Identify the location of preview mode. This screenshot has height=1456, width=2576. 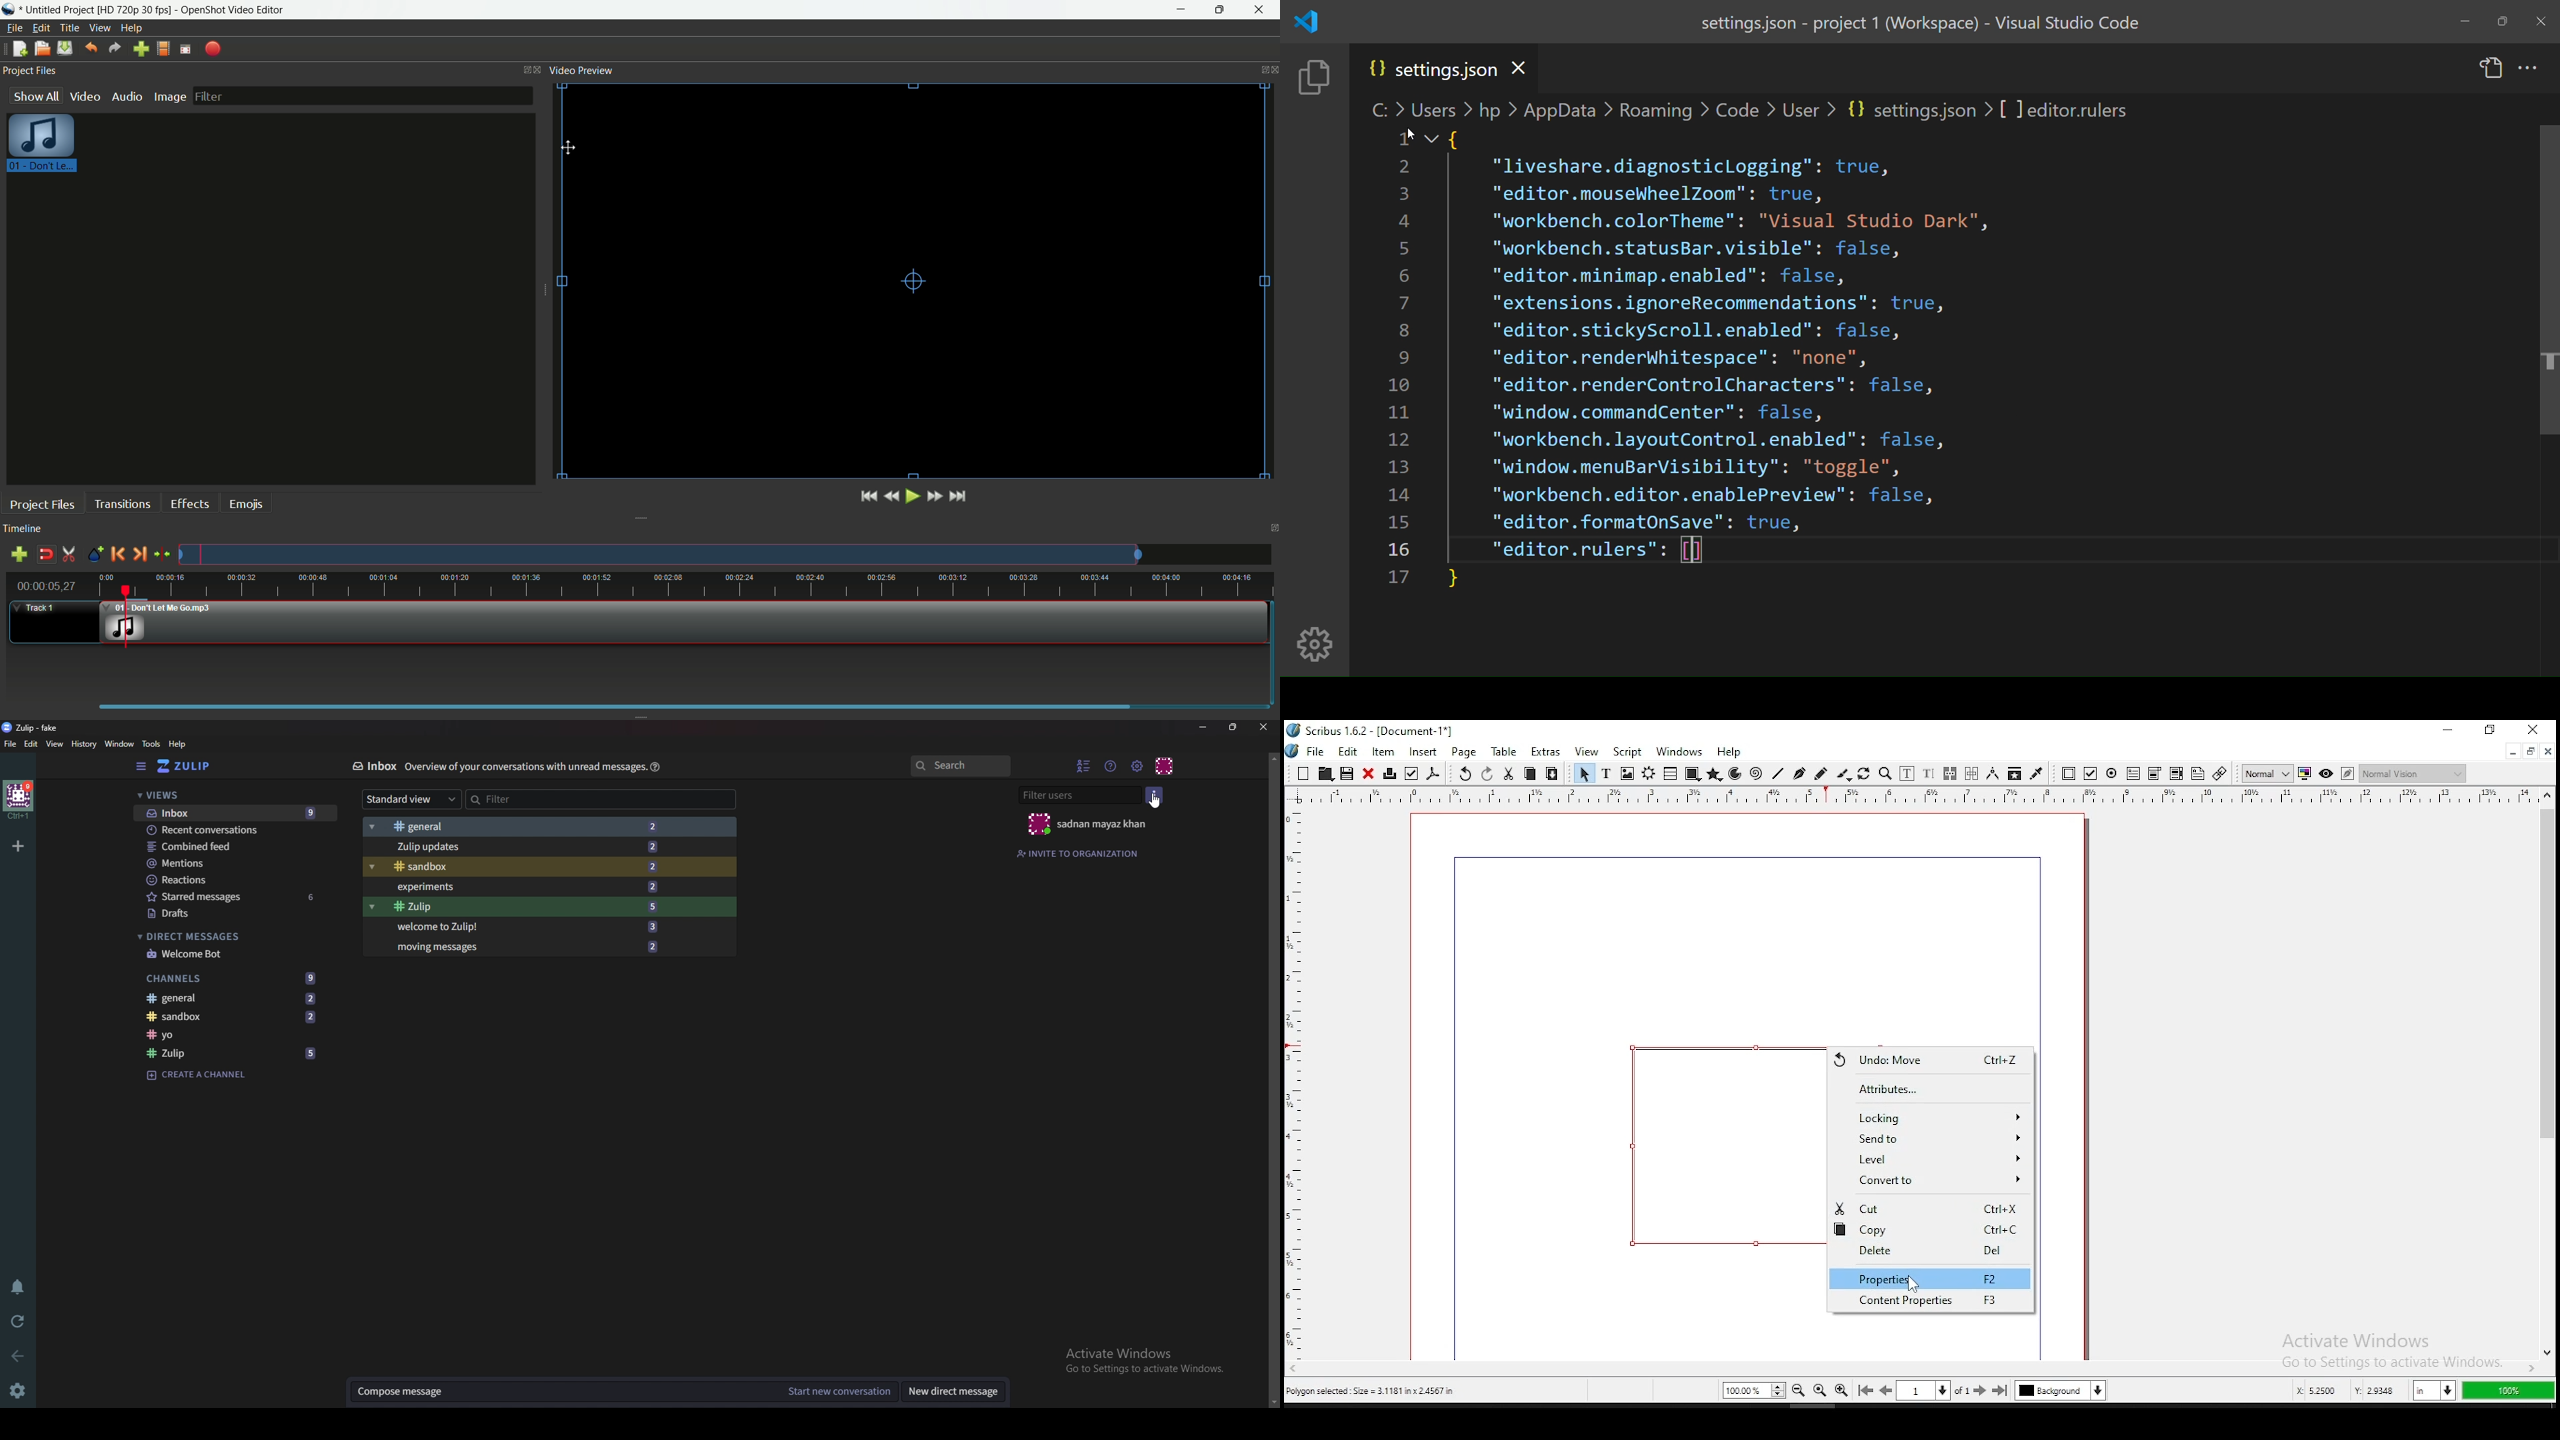
(2324, 773).